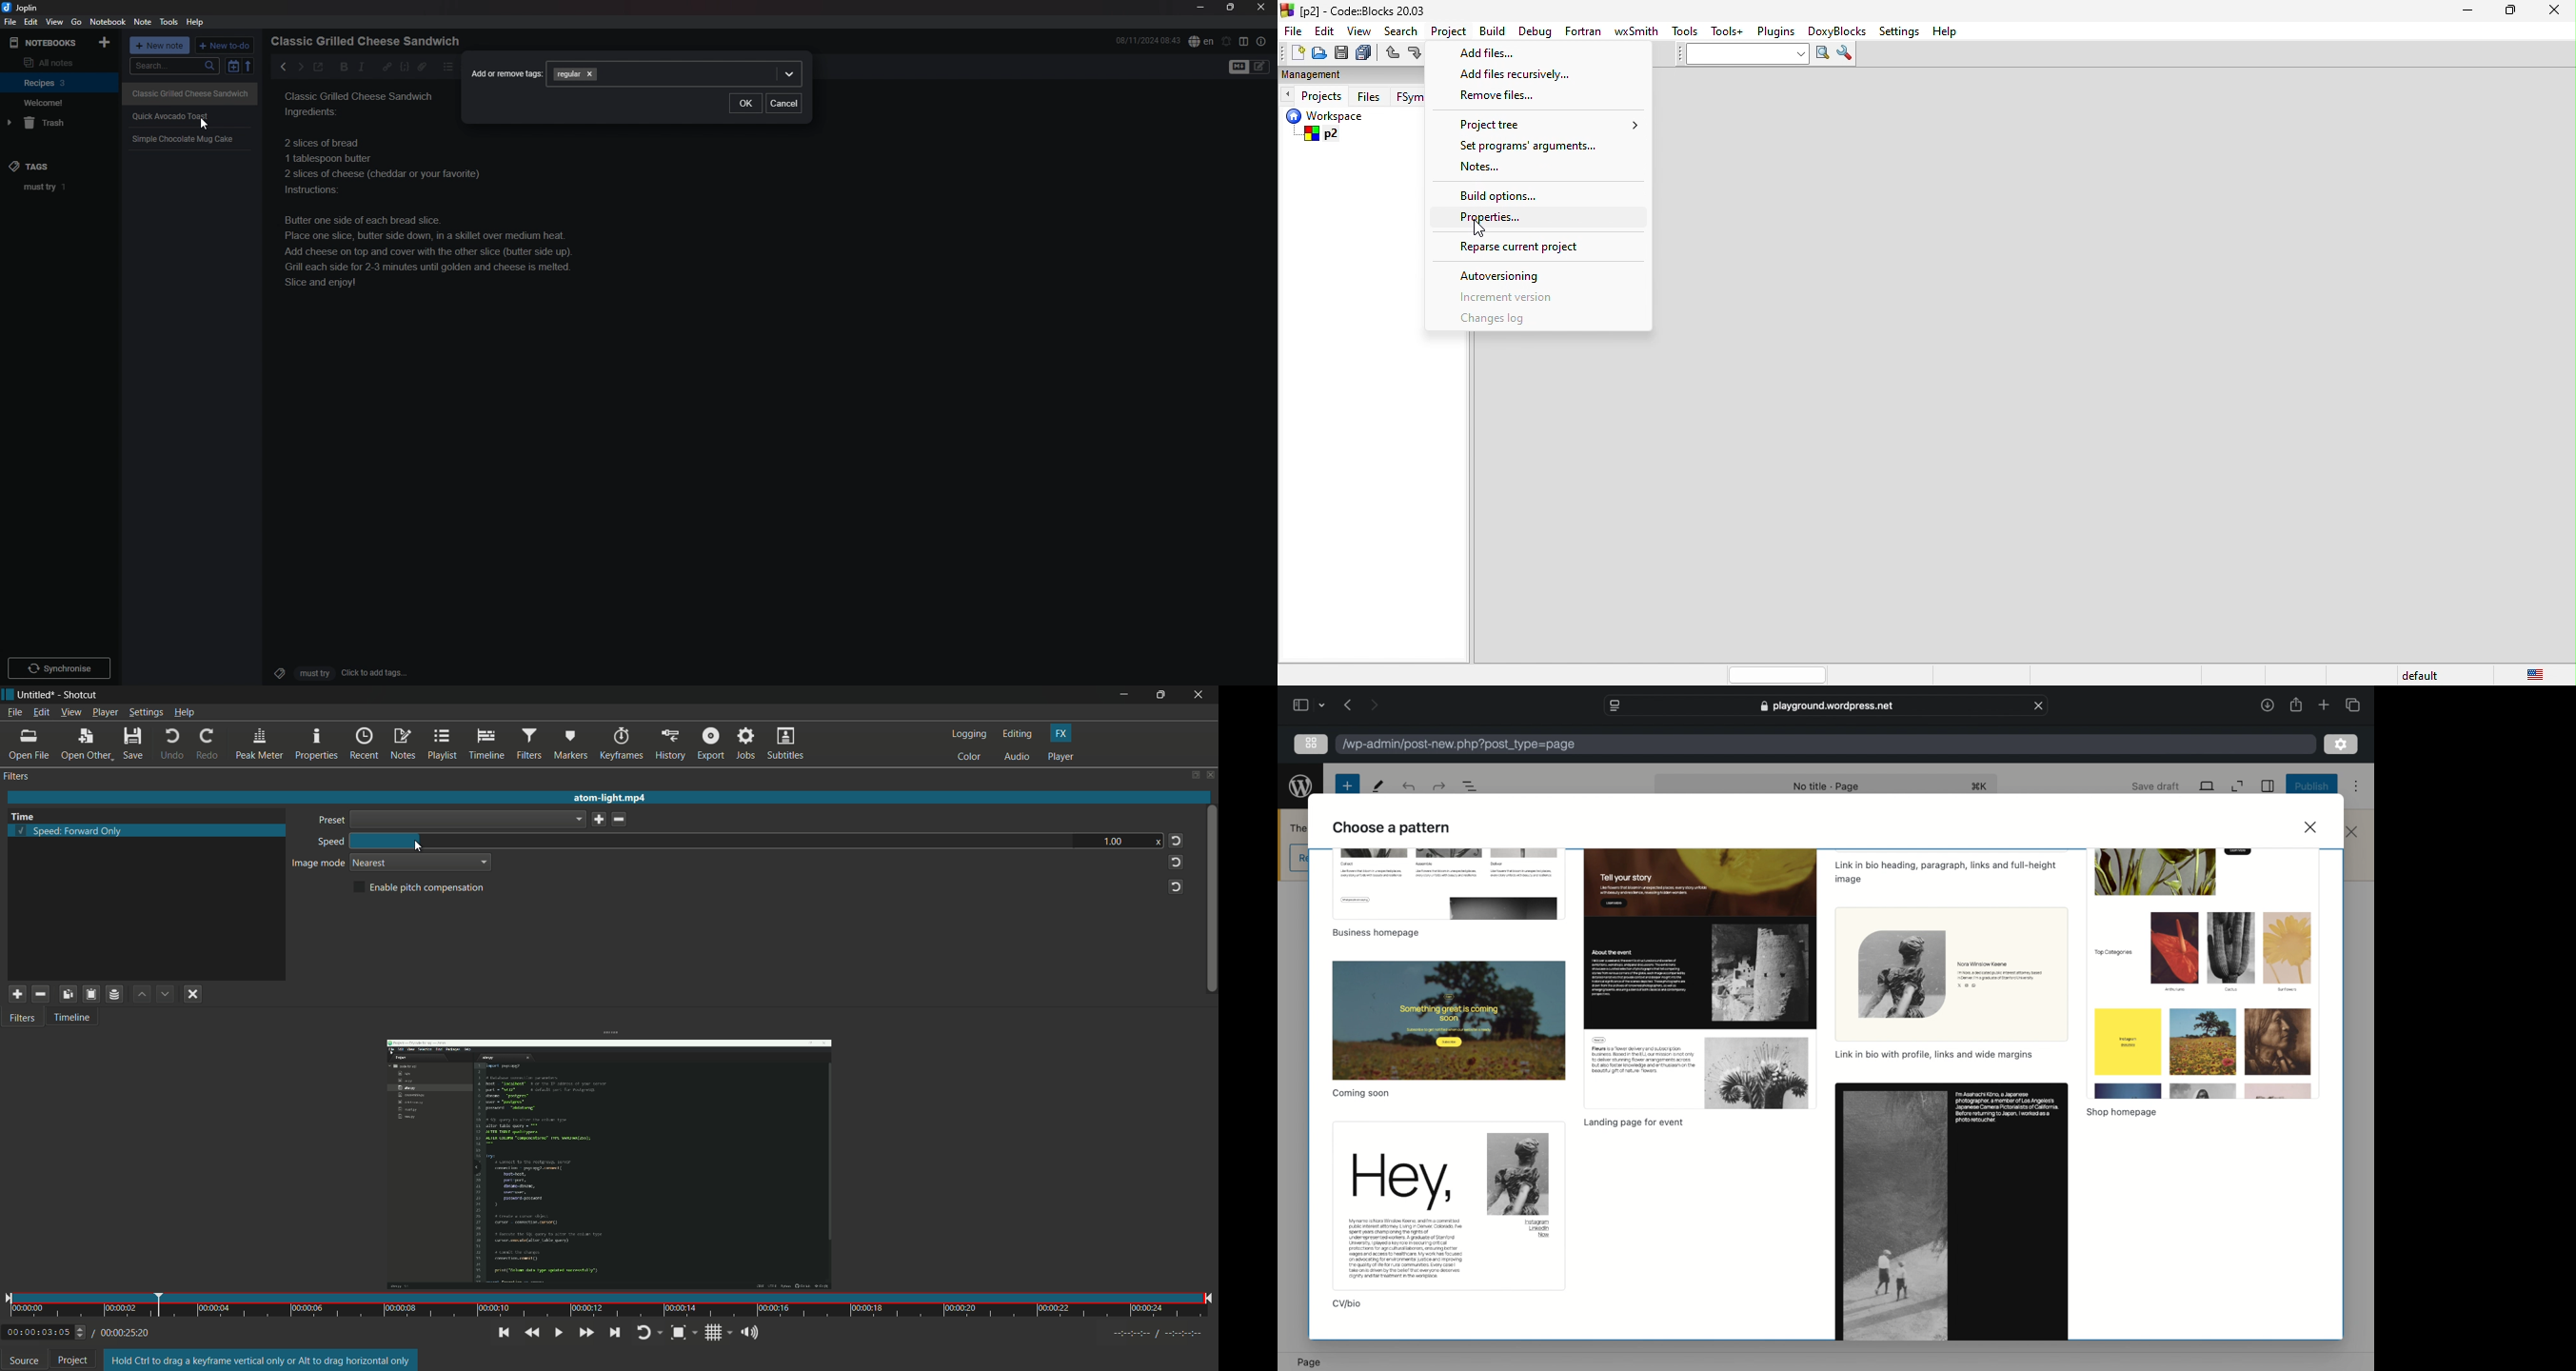 This screenshot has width=2576, height=1372. Describe the element at coordinates (59, 666) in the screenshot. I see `` at that location.